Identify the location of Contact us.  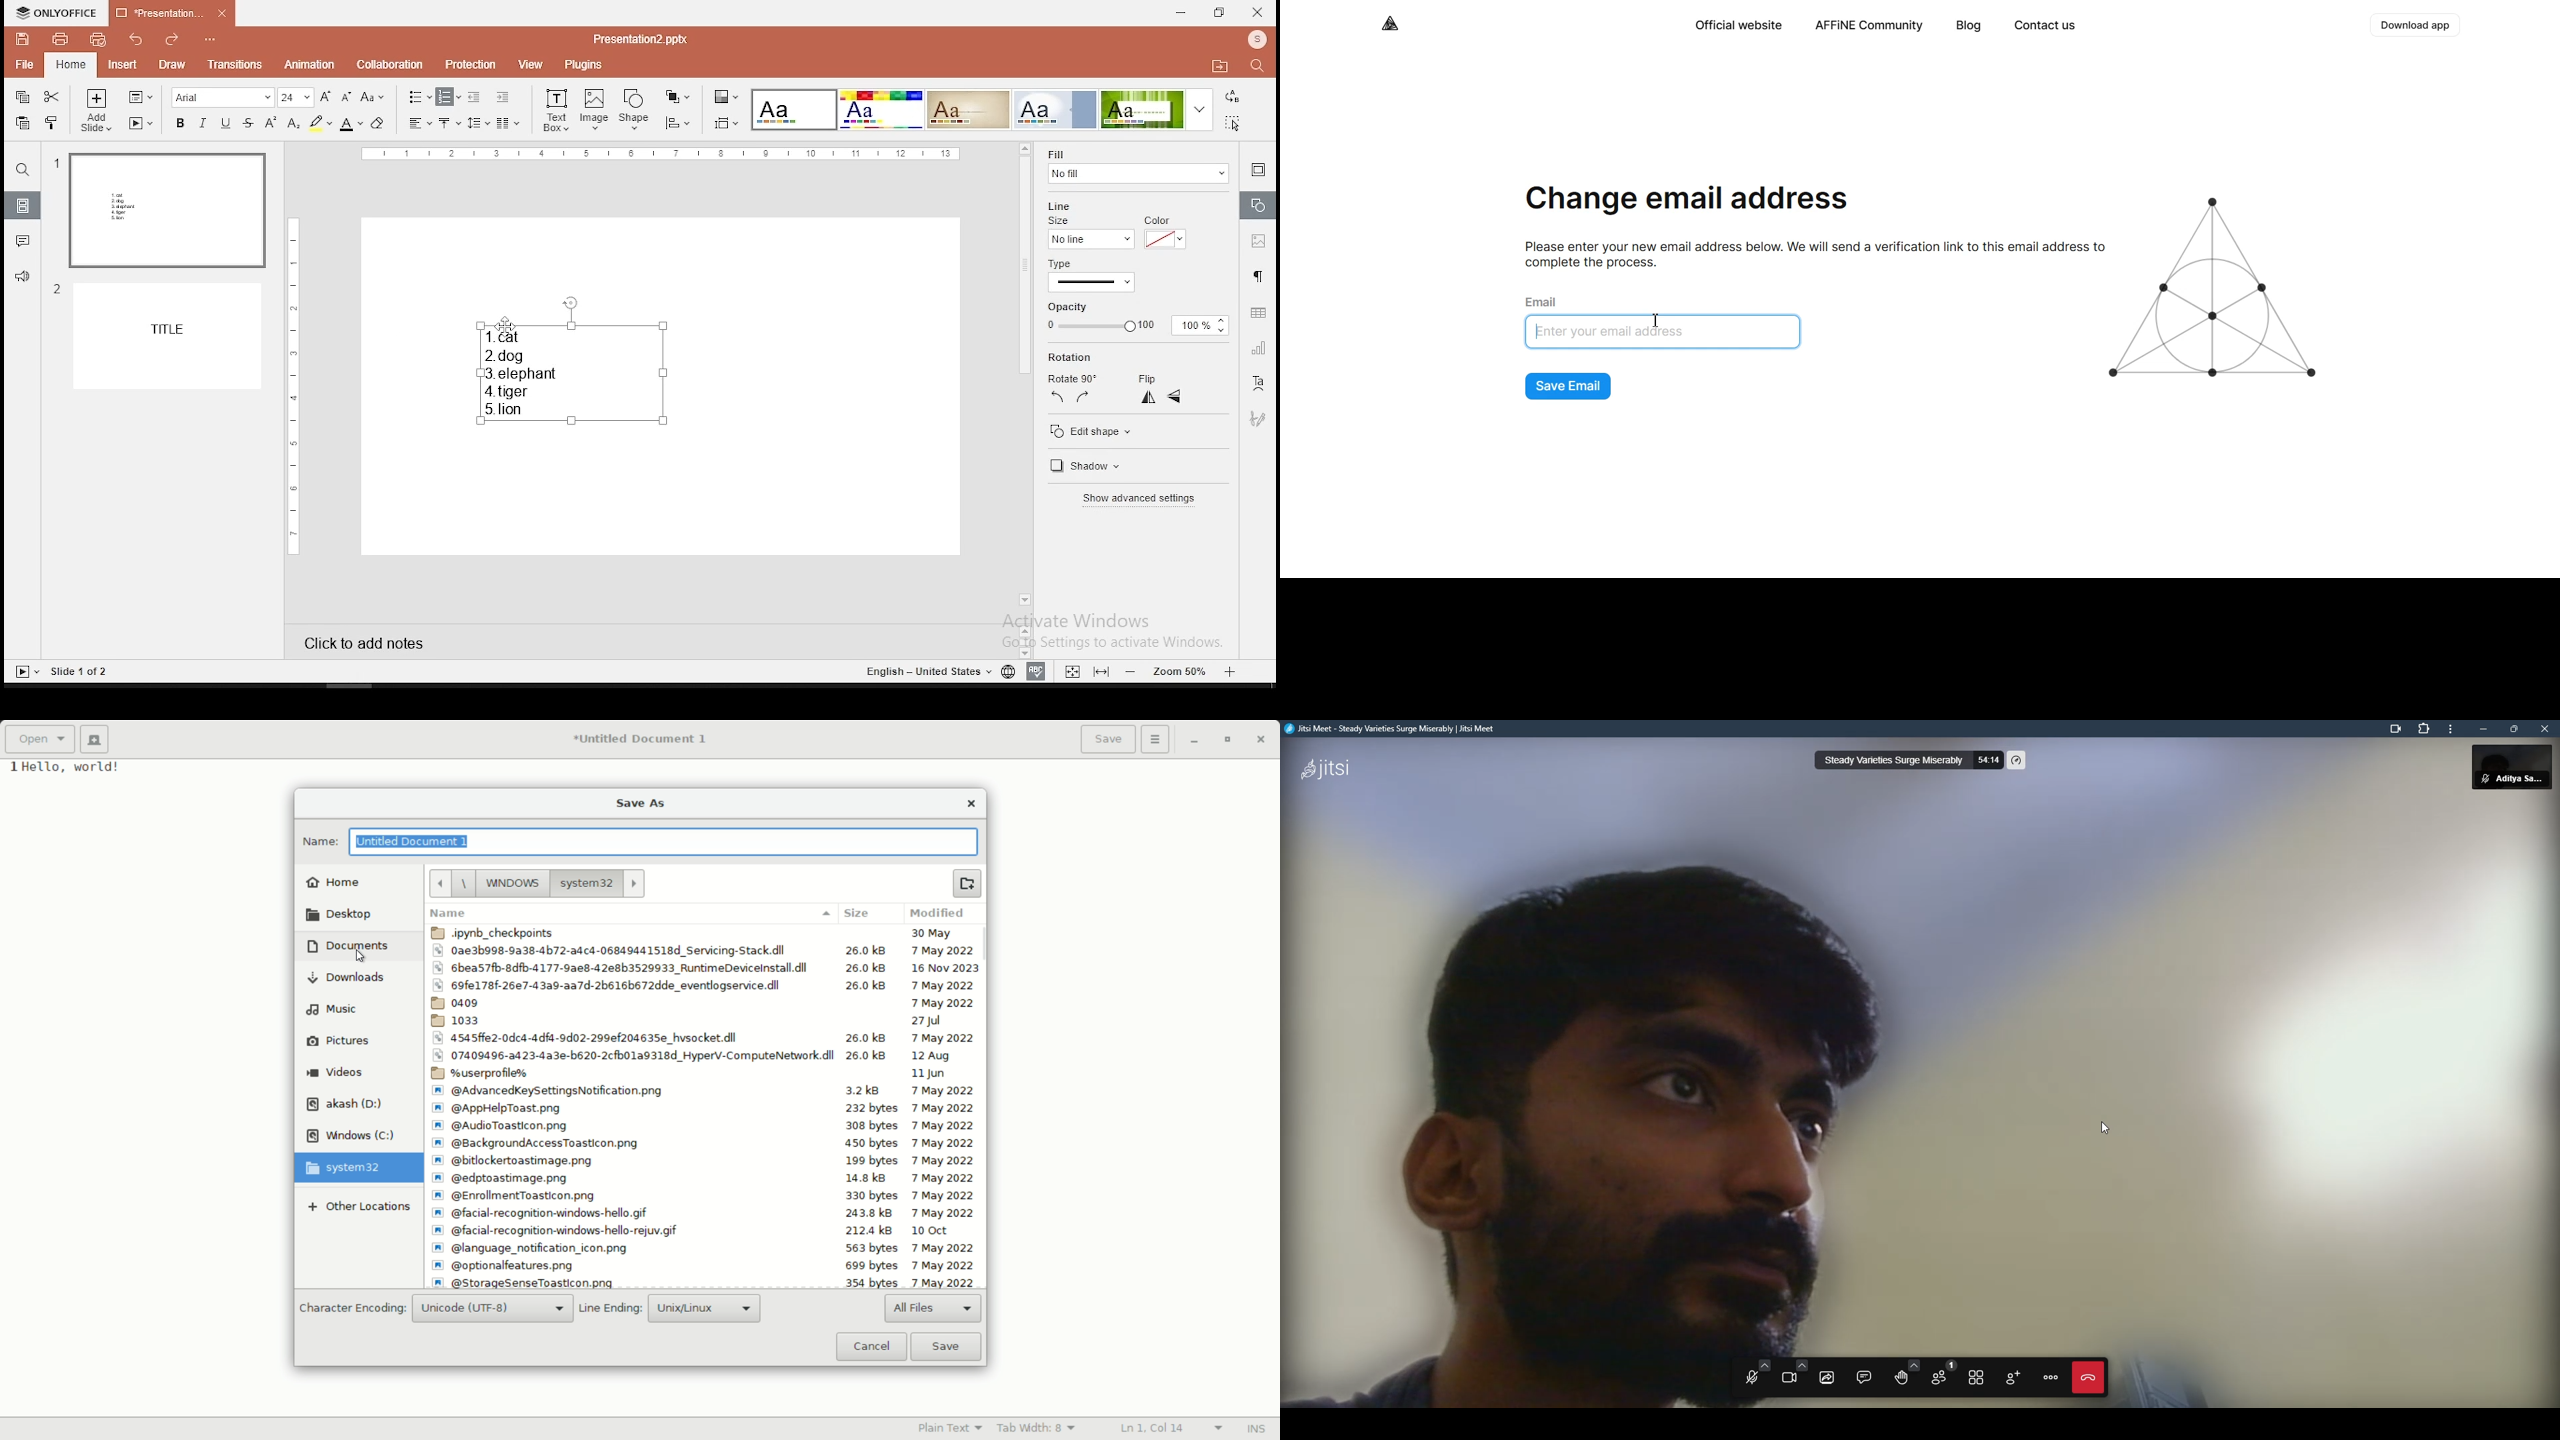
(2044, 27).